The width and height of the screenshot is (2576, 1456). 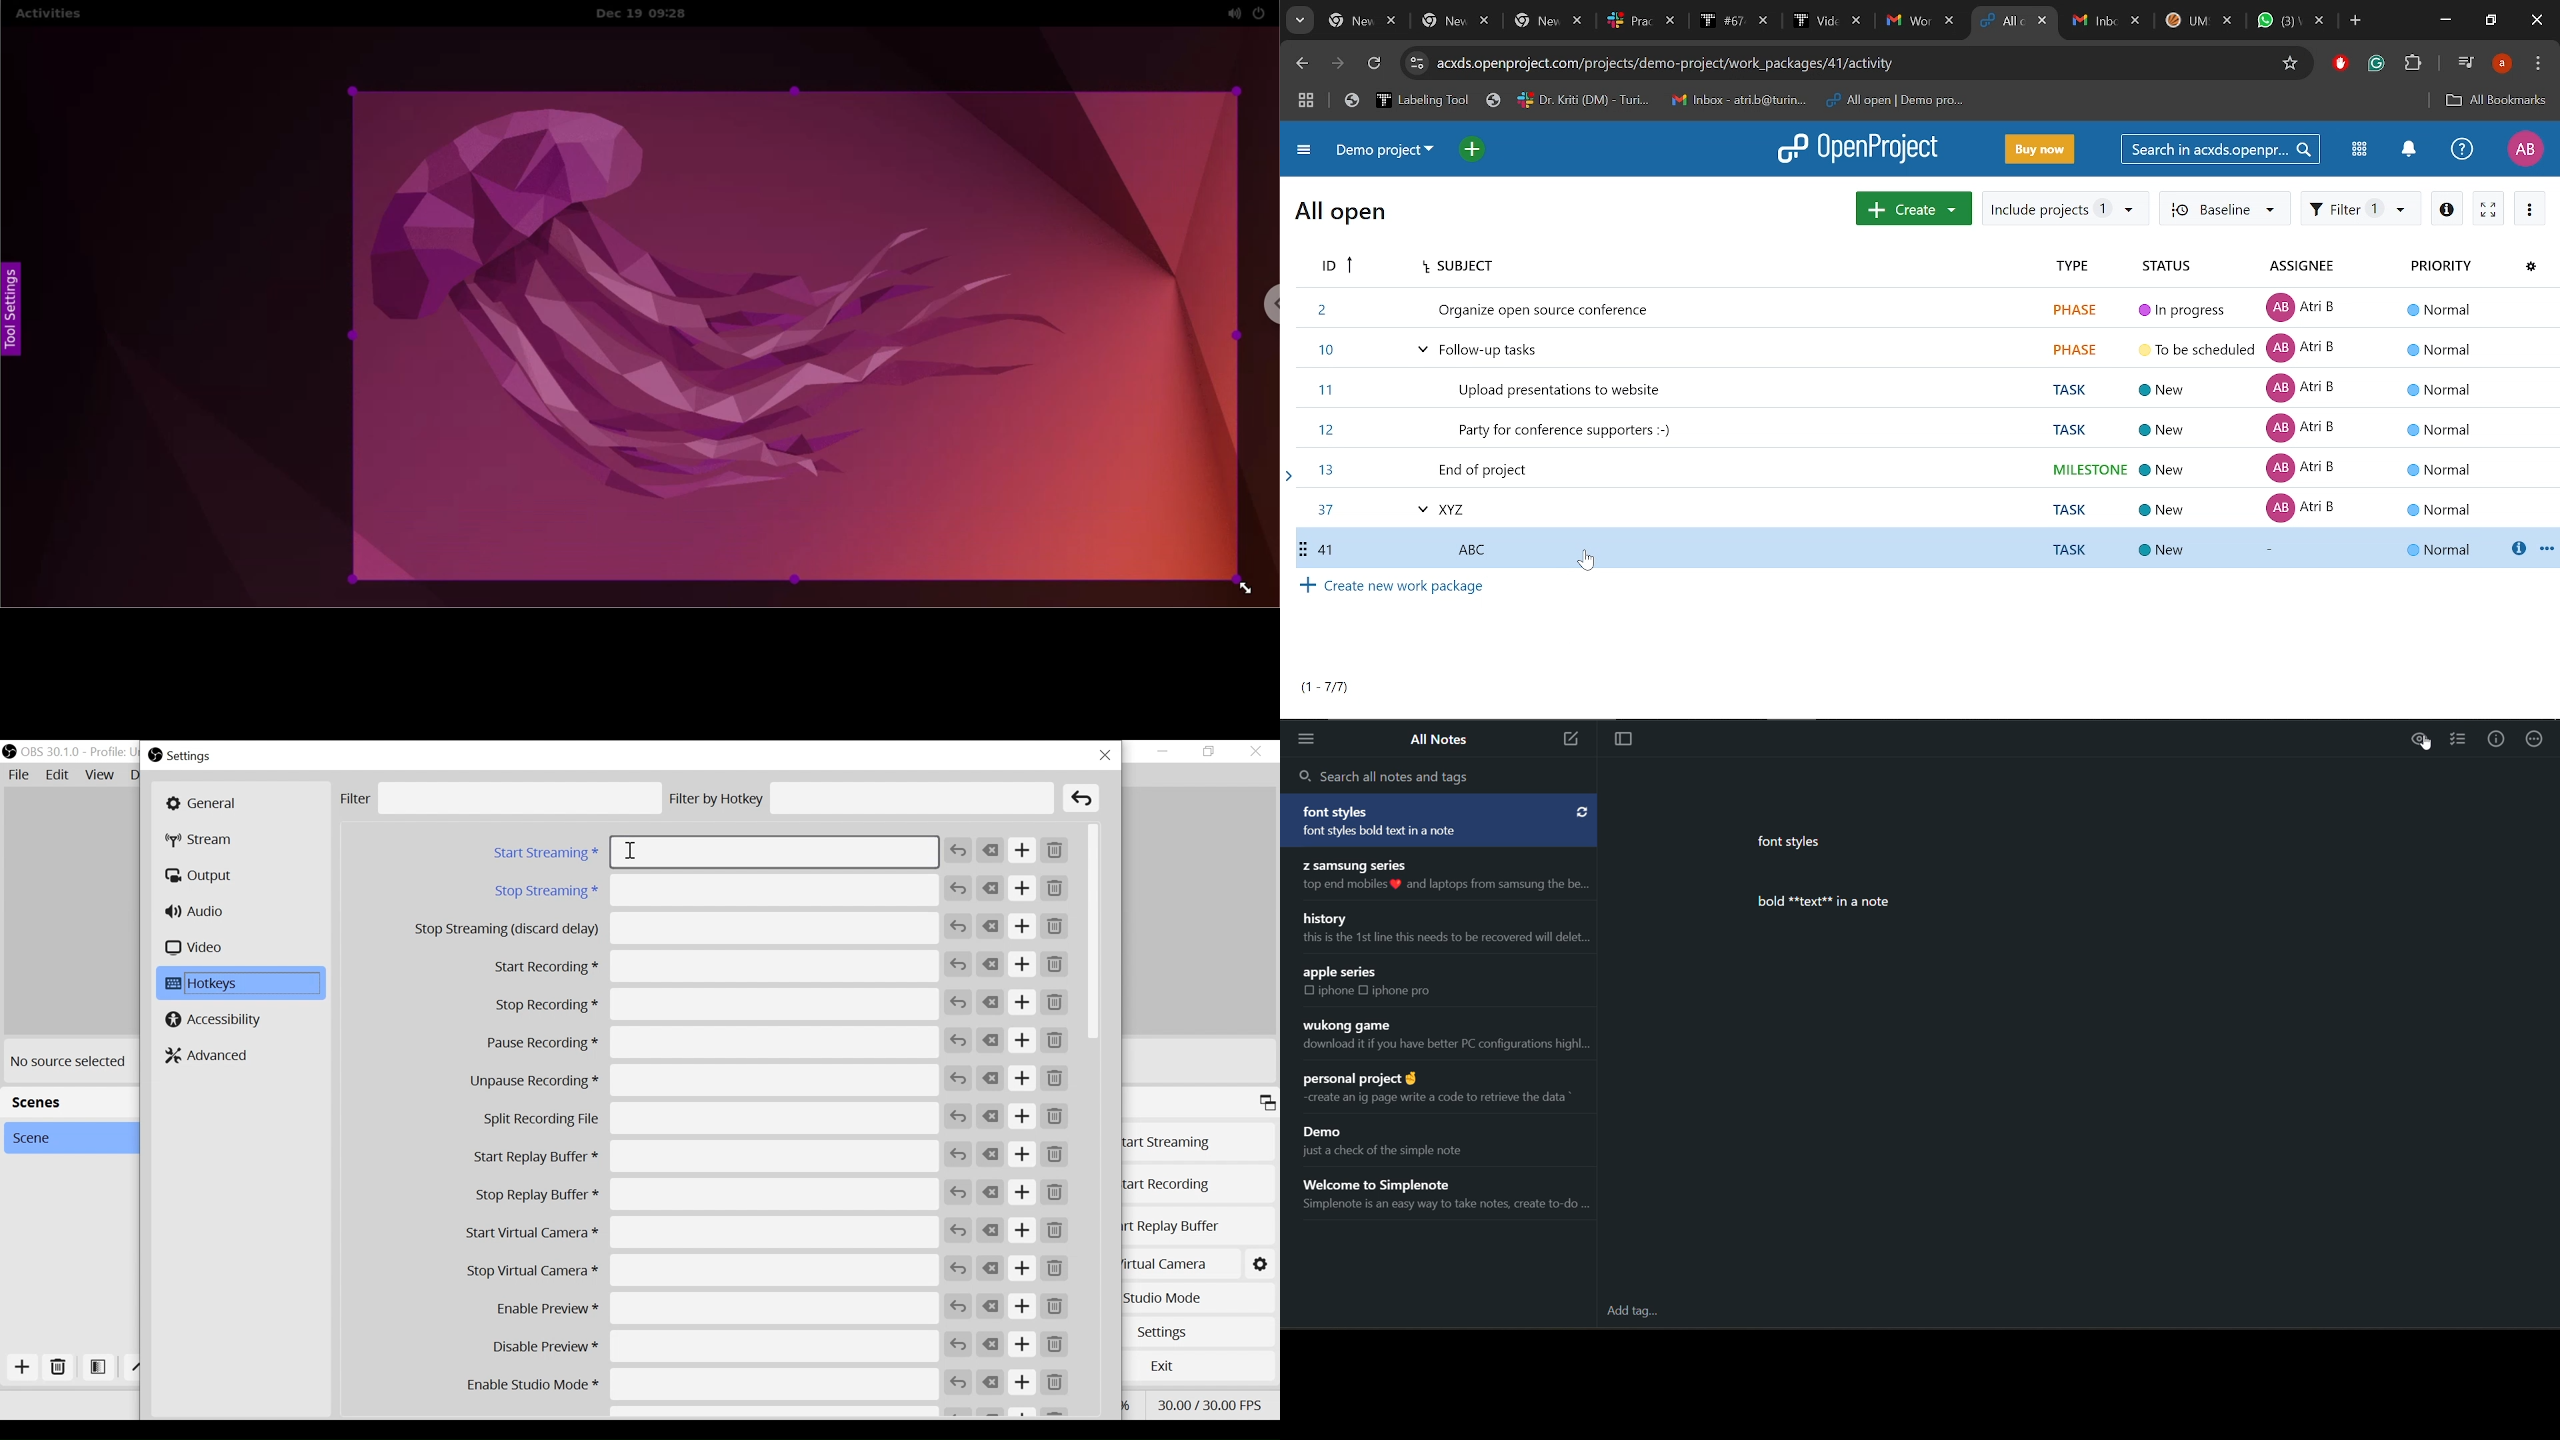 What do you see at coordinates (21, 775) in the screenshot?
I see `File` at bounding box center [21, 775].